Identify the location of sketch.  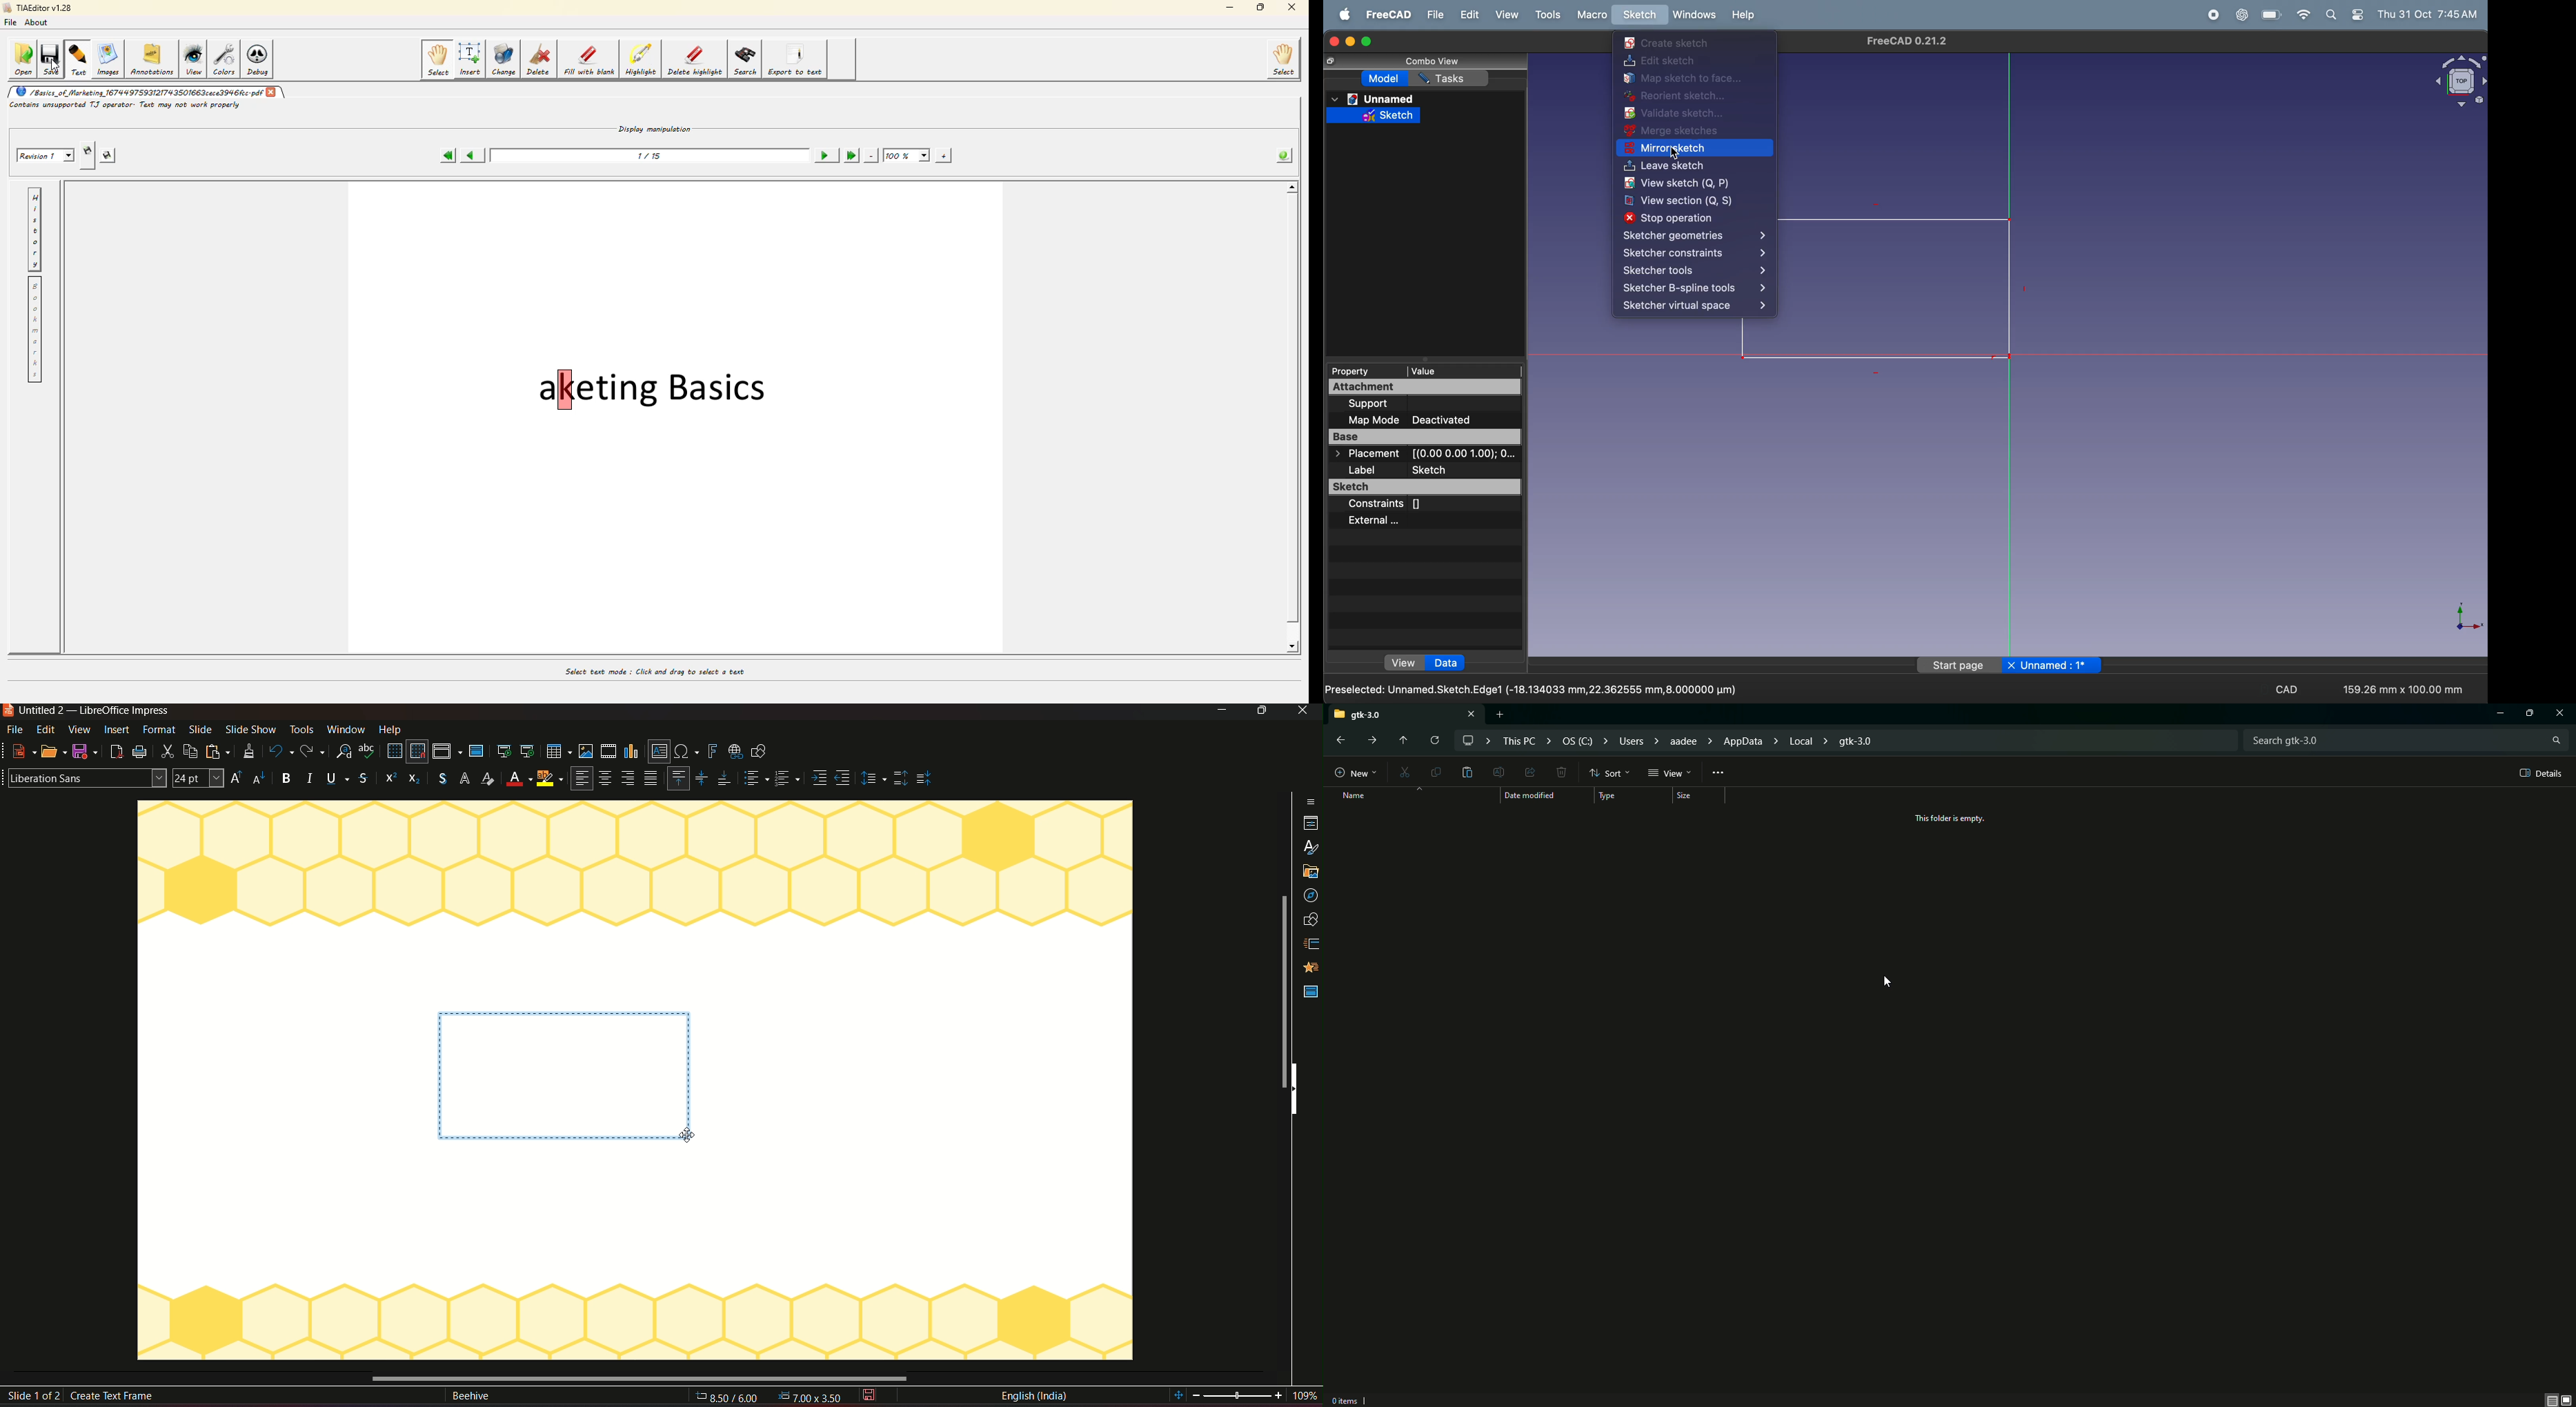
(1639, 15).